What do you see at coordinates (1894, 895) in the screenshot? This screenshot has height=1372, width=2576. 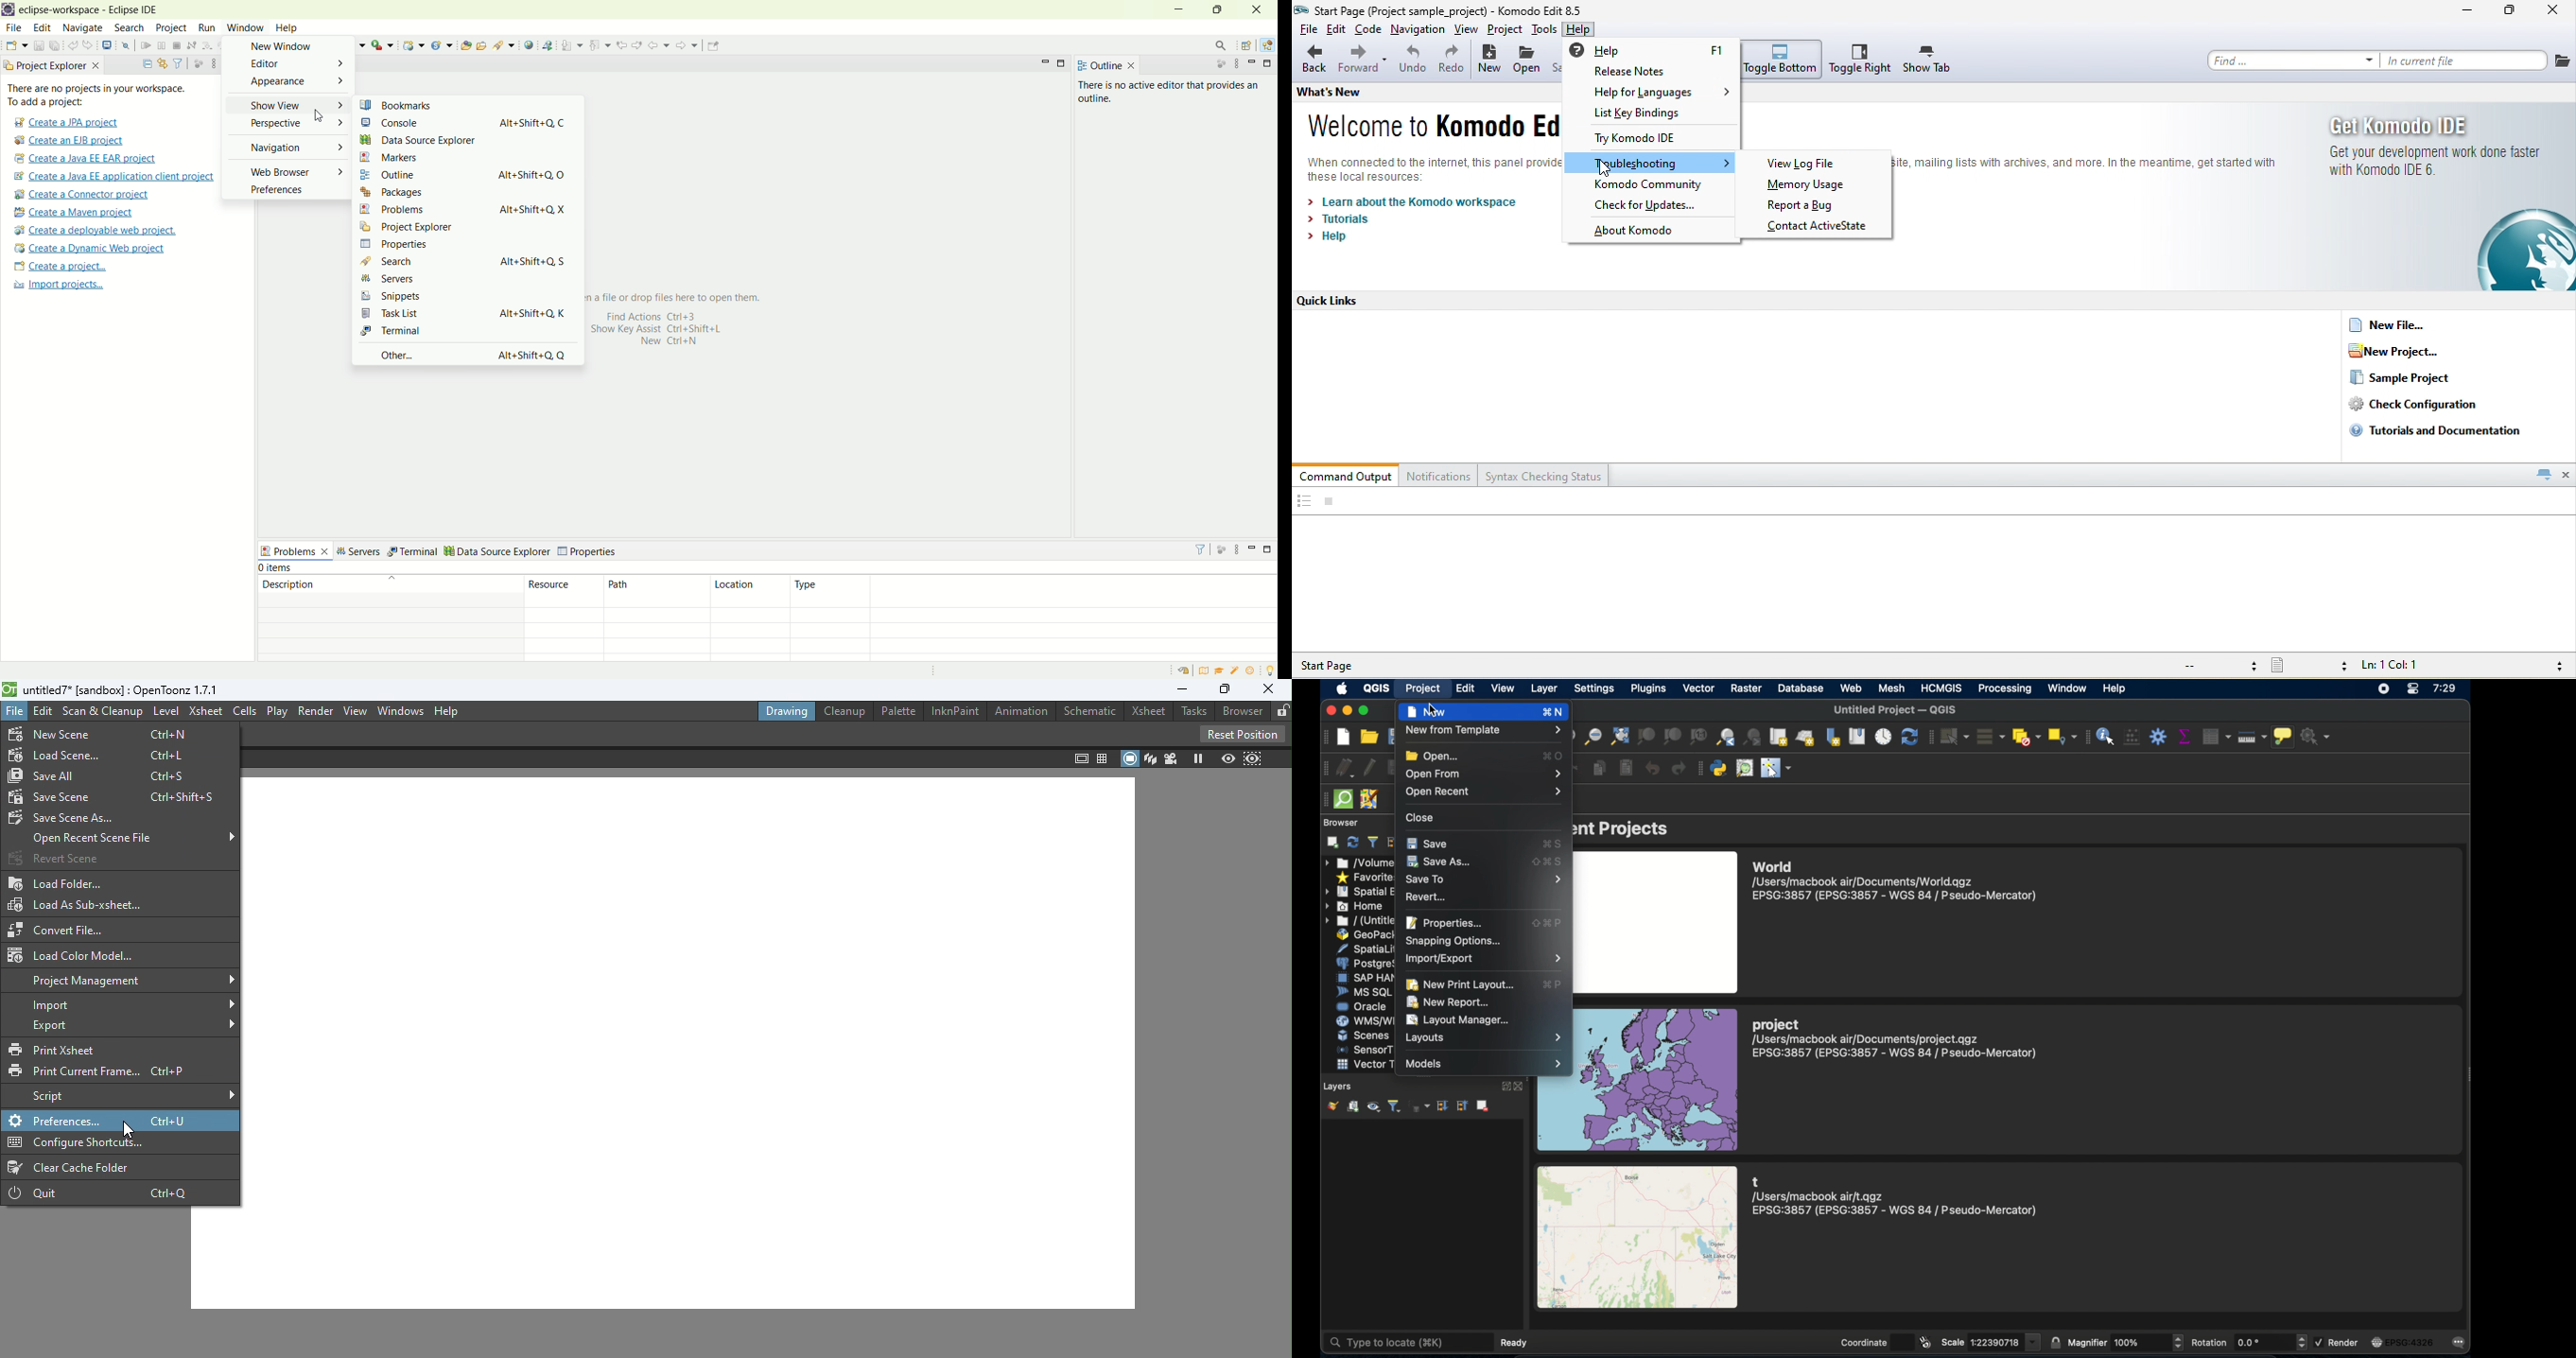 I see `EPSG:3857 (EPSG:3857 - WGS 84 | Pseudo-Mercator)` at bounding box center [1894, 895].